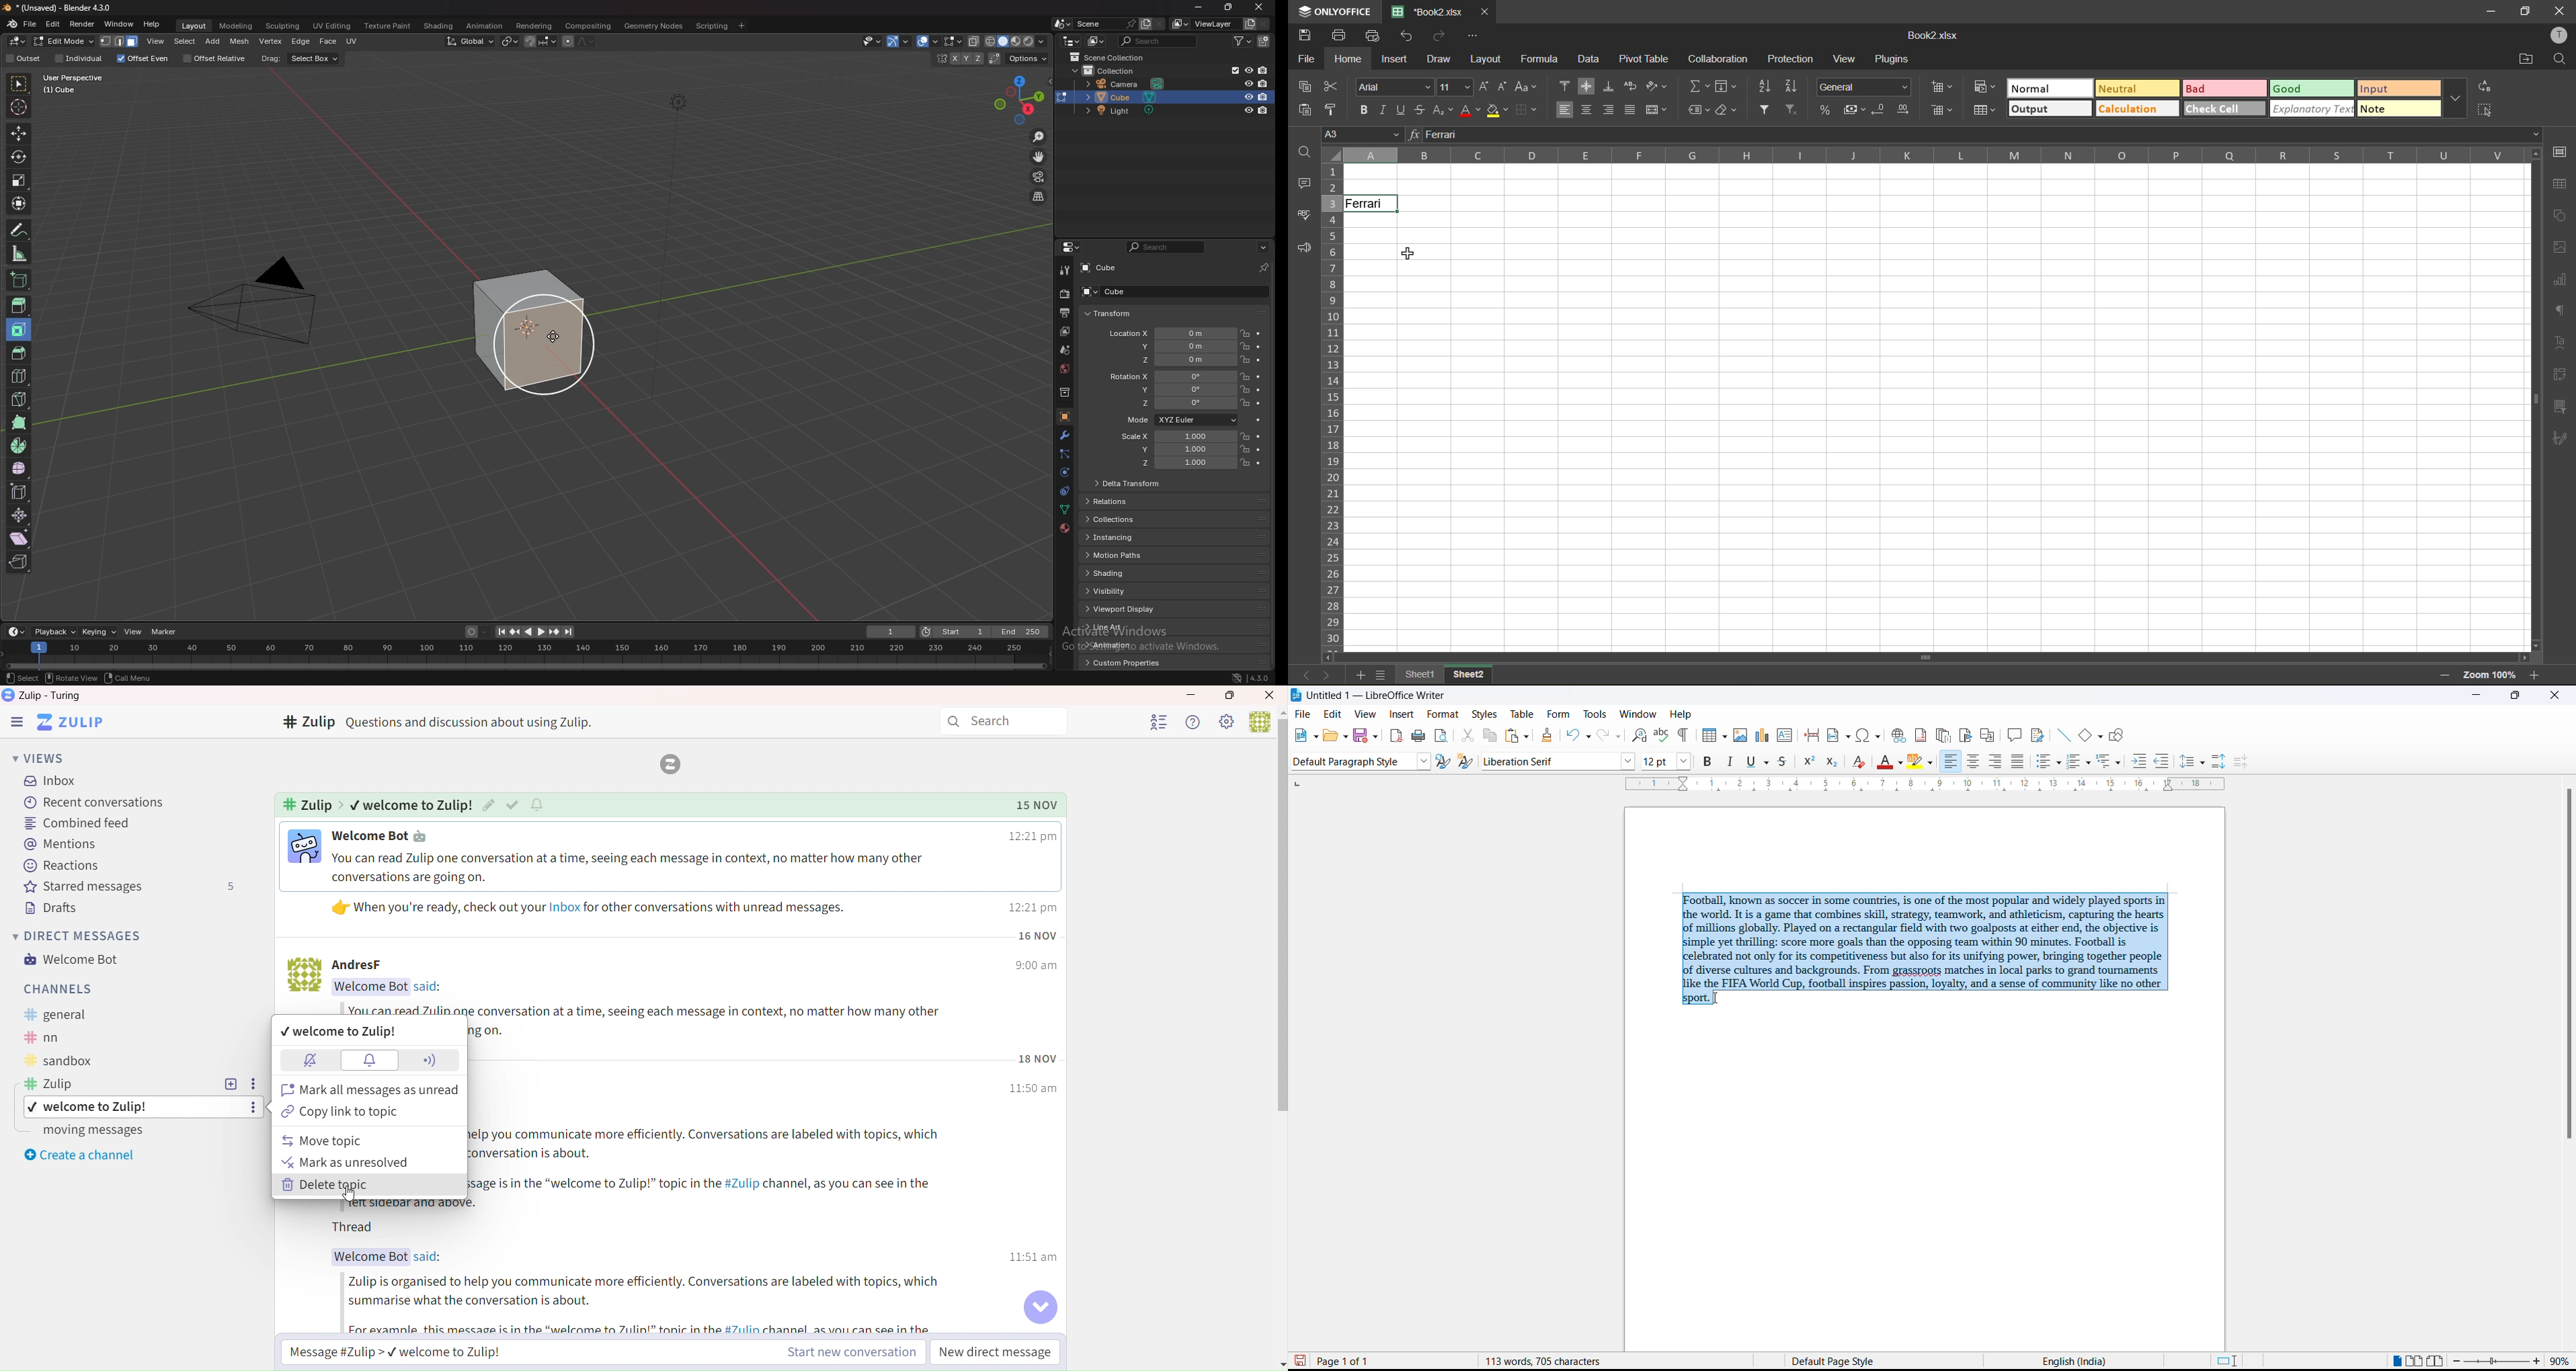 The width and height of the screenshot is (2576, 1372). What do you see at coordinates (1940, 432) in the screenshot?
I see `Input area` at bounding box center [1940, 432].